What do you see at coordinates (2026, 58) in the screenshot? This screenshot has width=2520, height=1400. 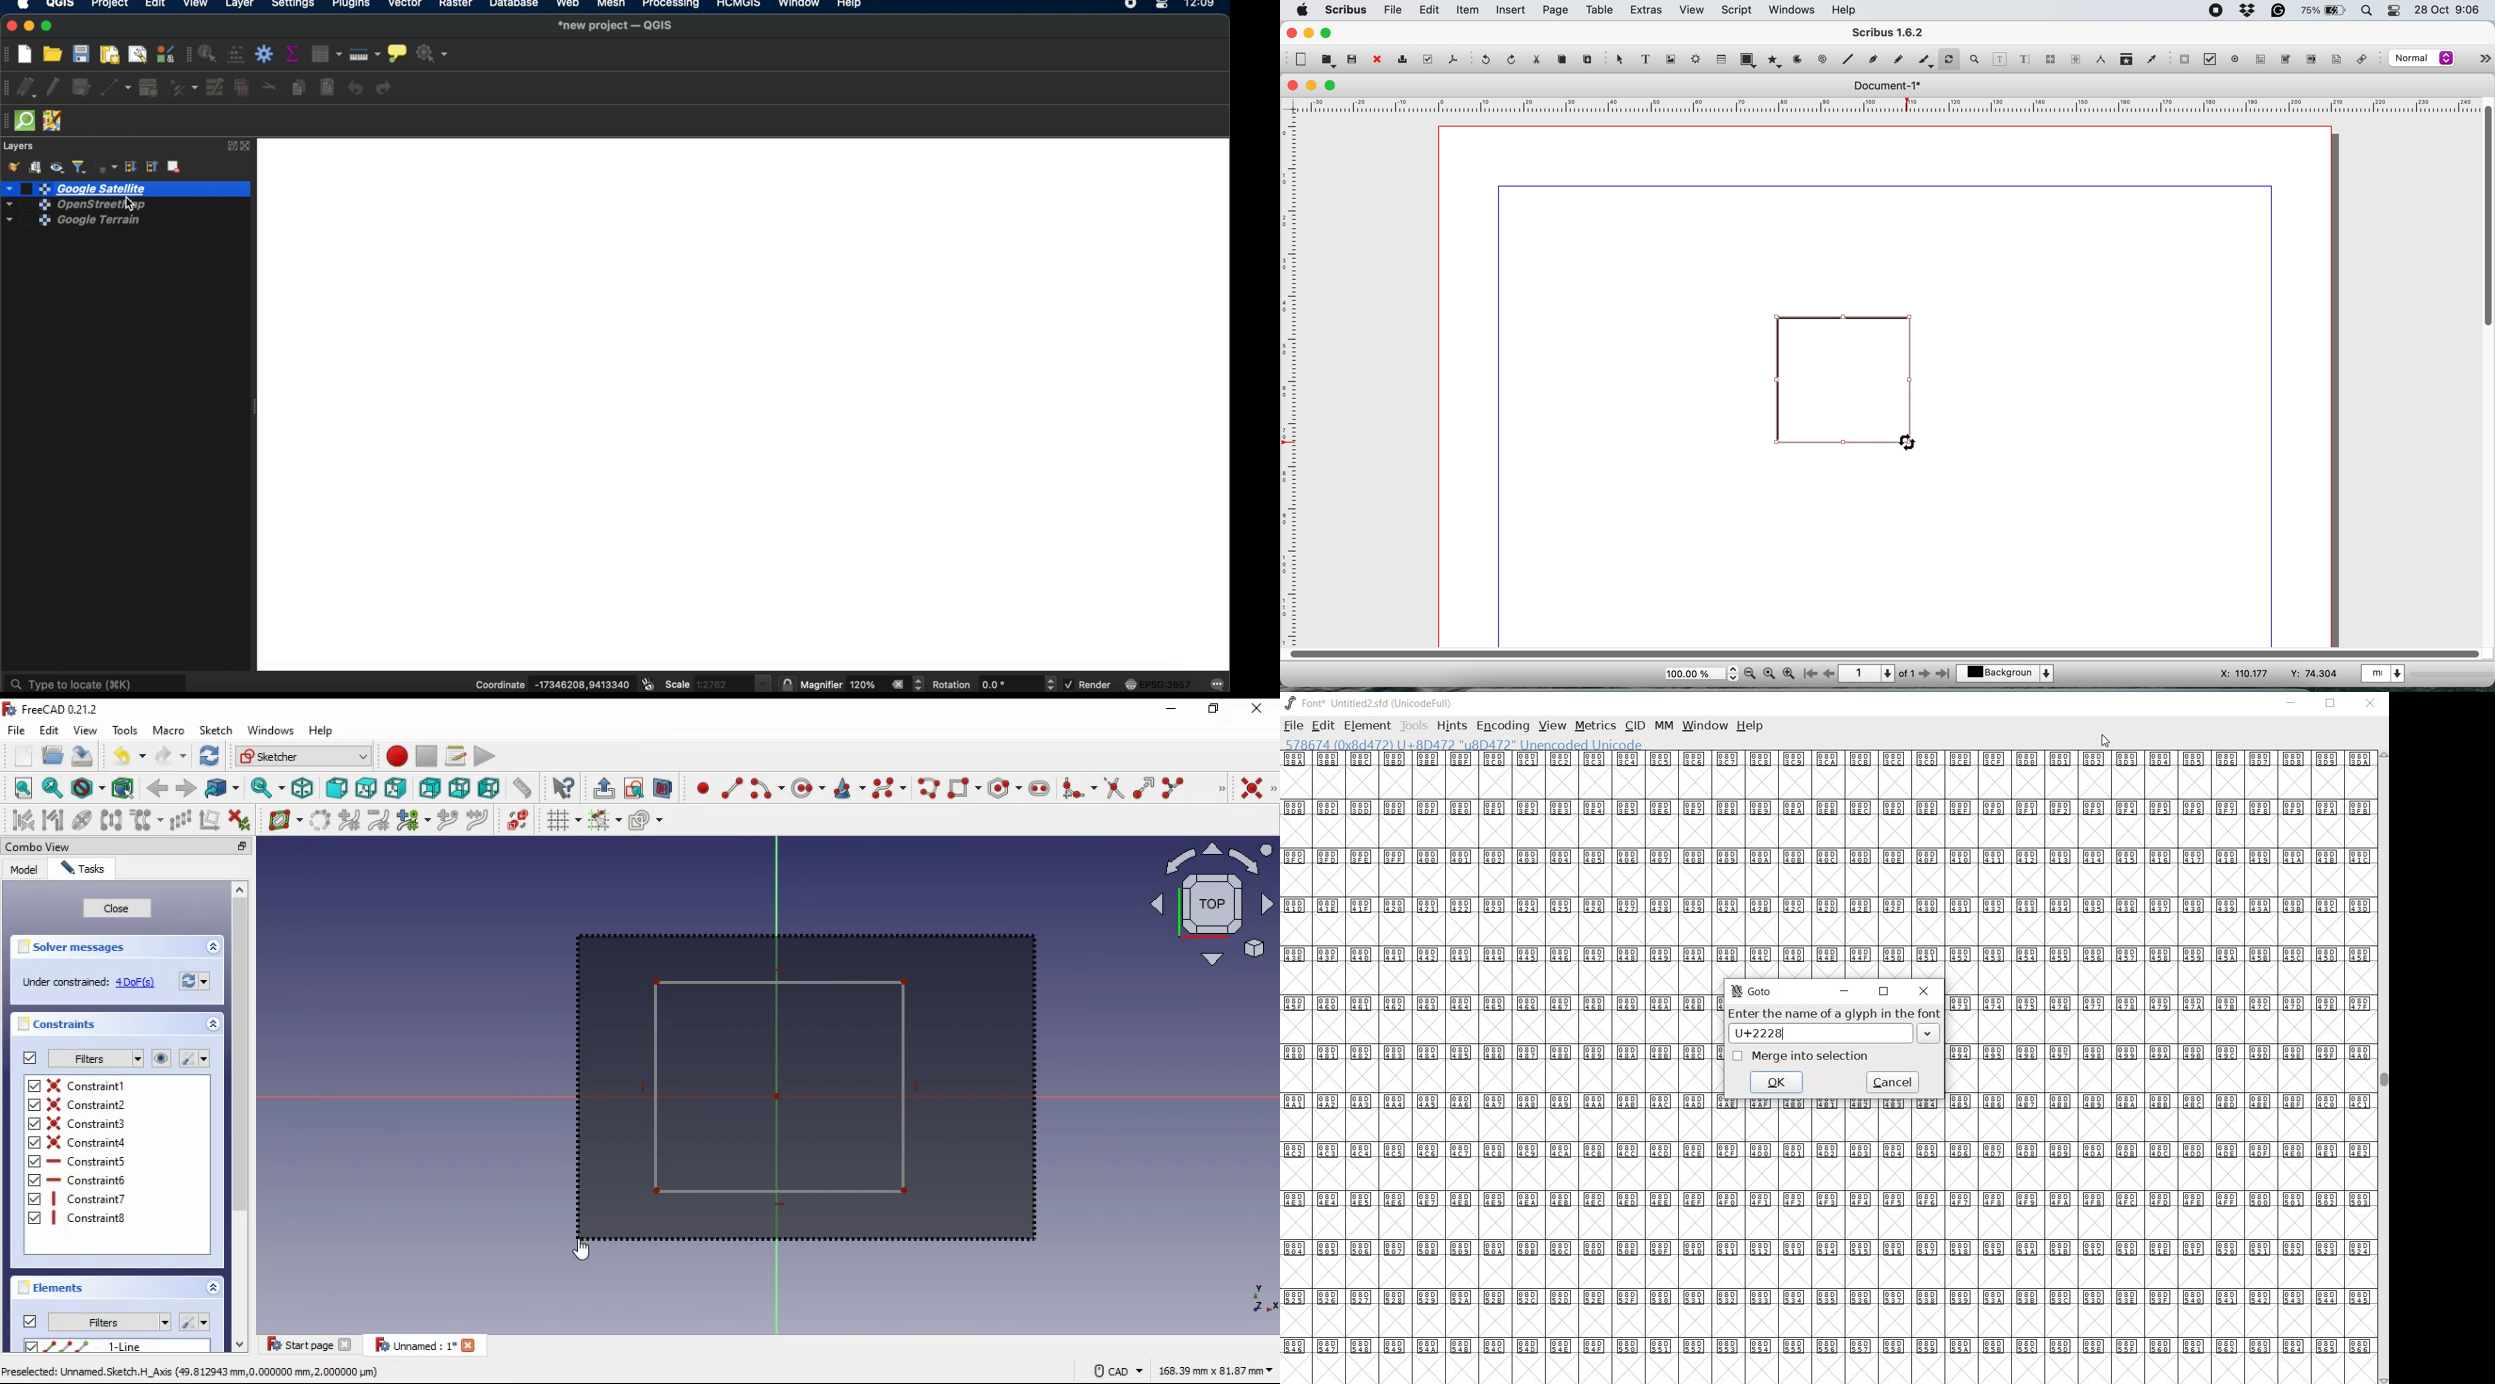 I see `edit text with story editor` at bounding box center [2026, 58].